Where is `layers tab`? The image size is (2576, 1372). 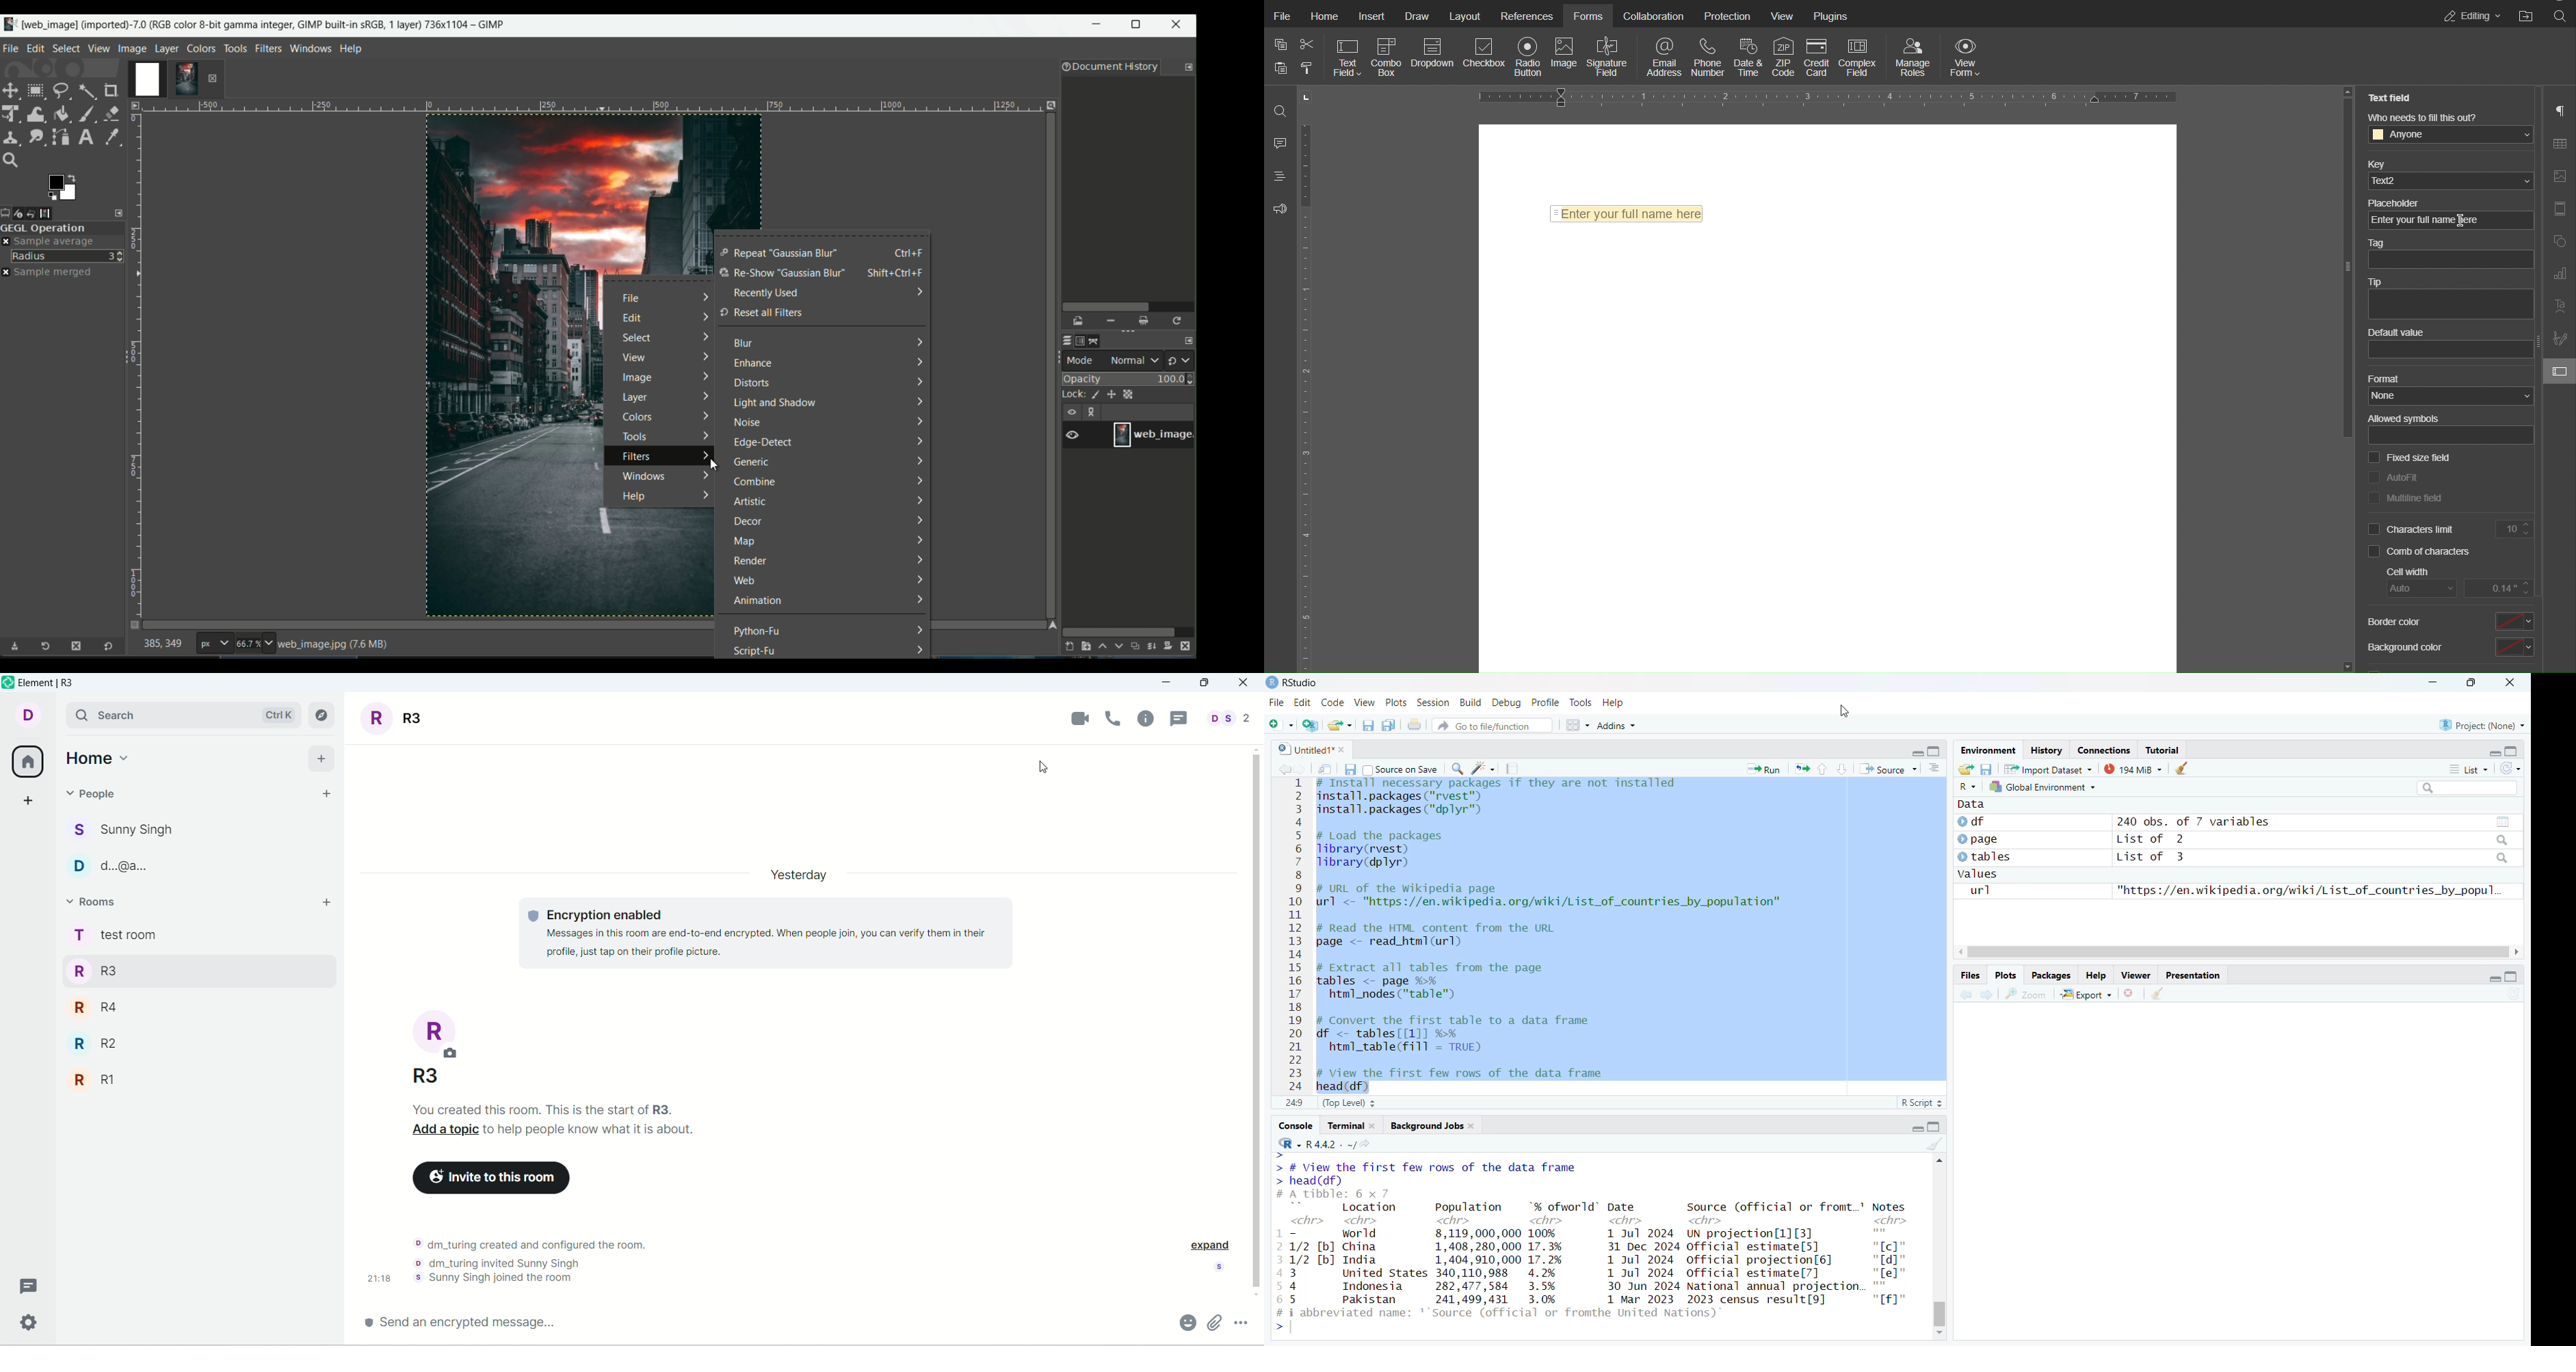 layers tab is located at coordinates (168, 47).